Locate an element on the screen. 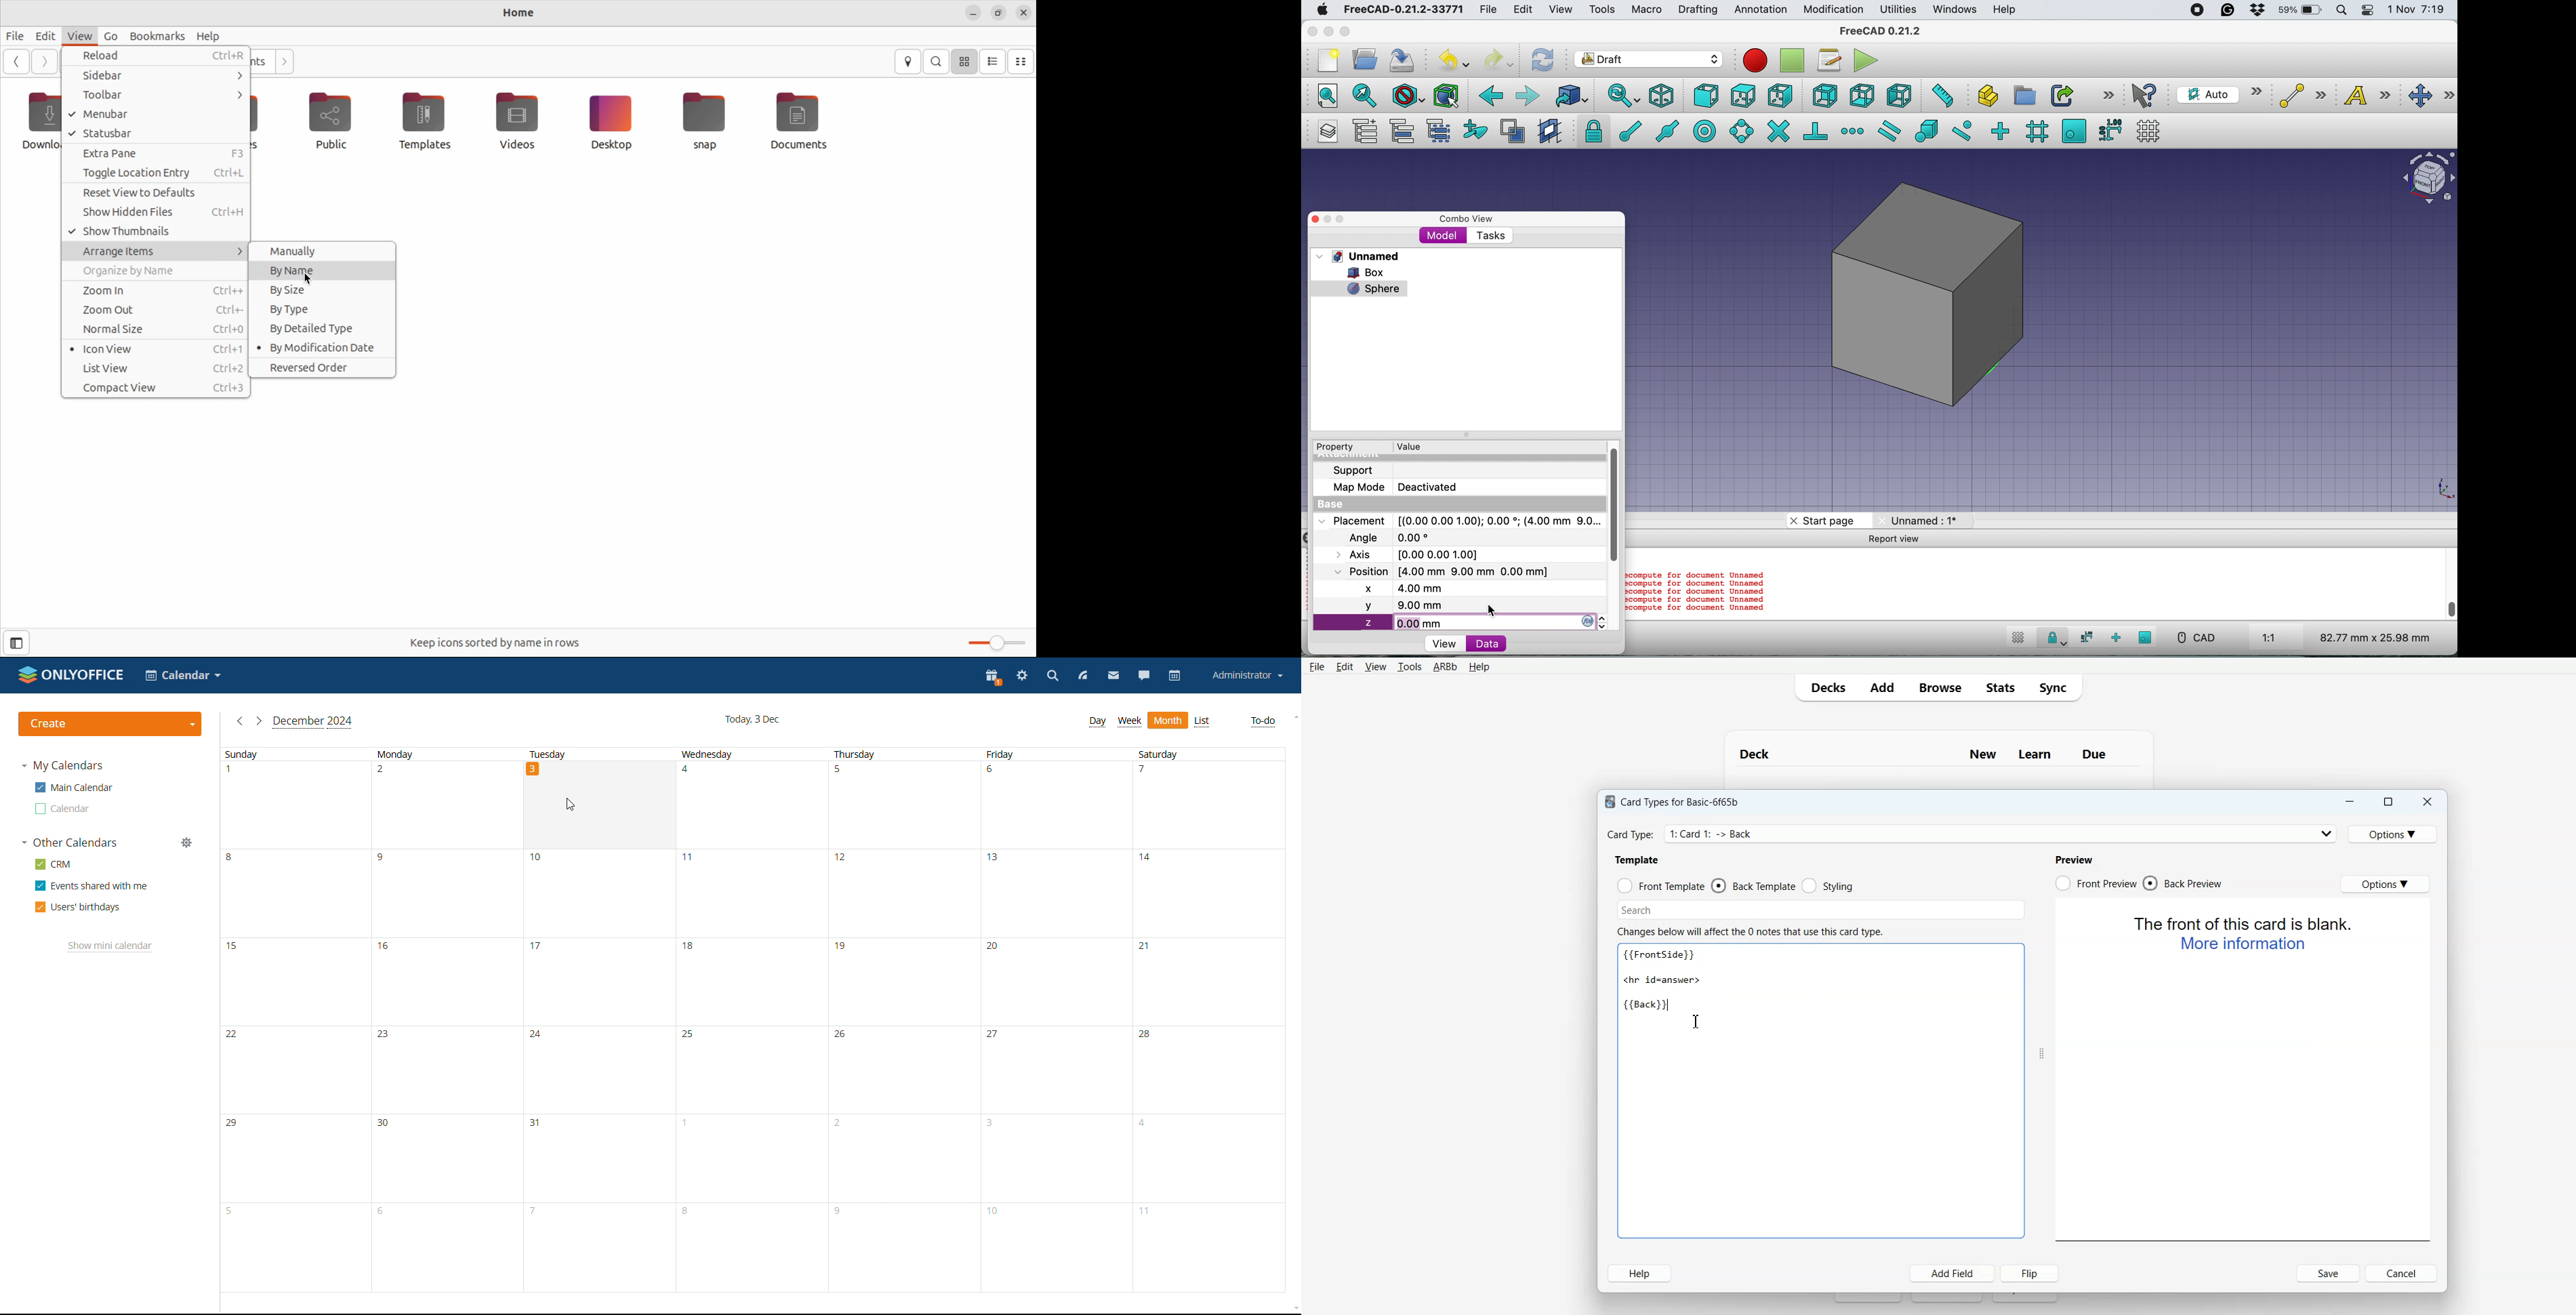 This screenshot has width=2576, height=1316. new x axis value is located at coordinates (1398, 589).